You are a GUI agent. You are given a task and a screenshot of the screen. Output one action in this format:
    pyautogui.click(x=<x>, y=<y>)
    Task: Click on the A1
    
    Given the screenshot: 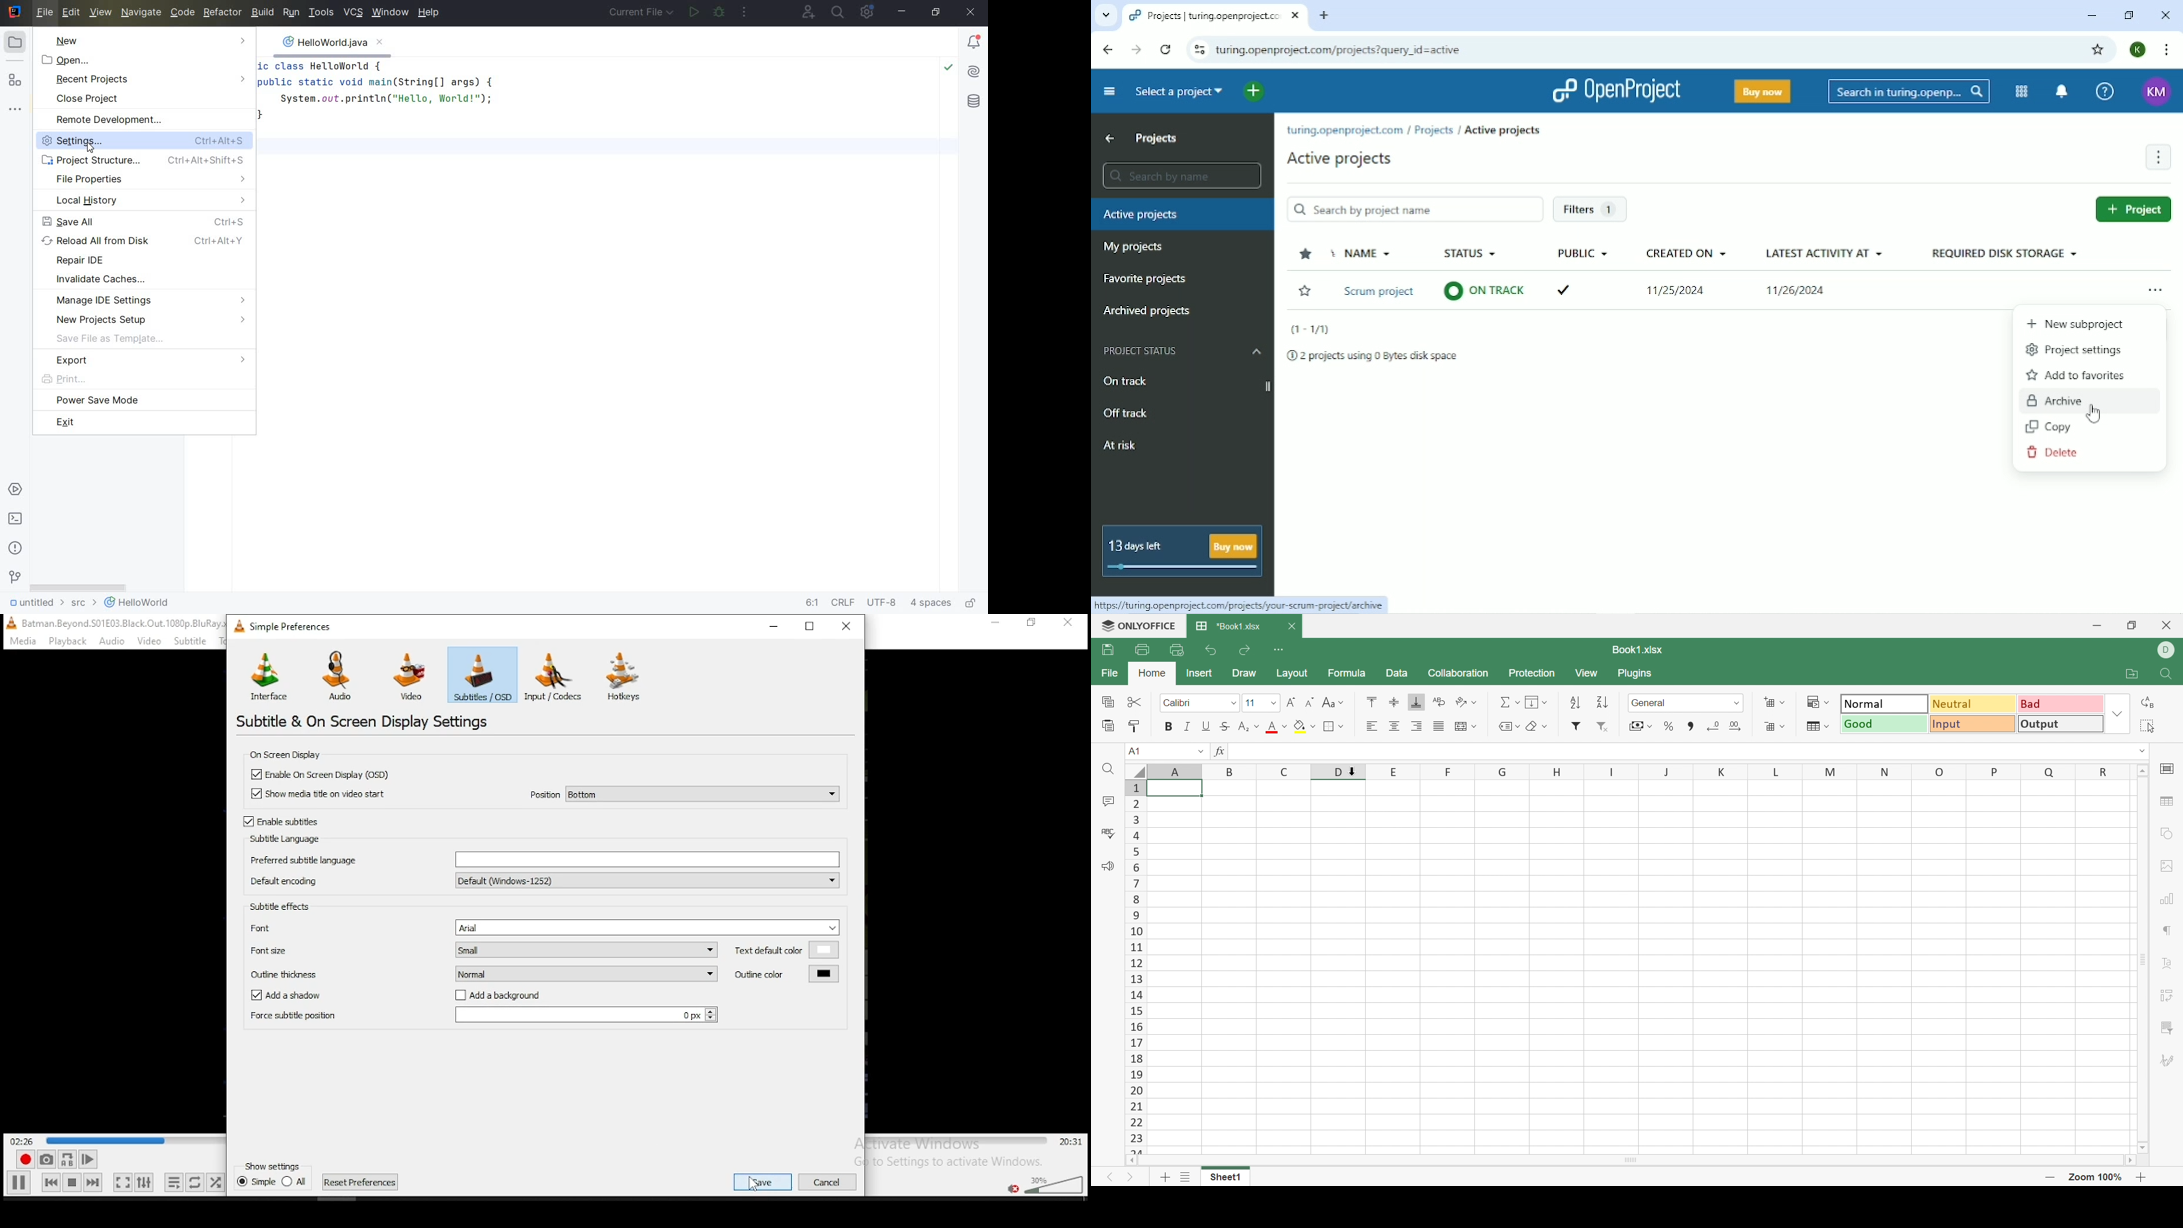 What is the action you would take?
    pyautogui.click(x=1141, y=751)
    